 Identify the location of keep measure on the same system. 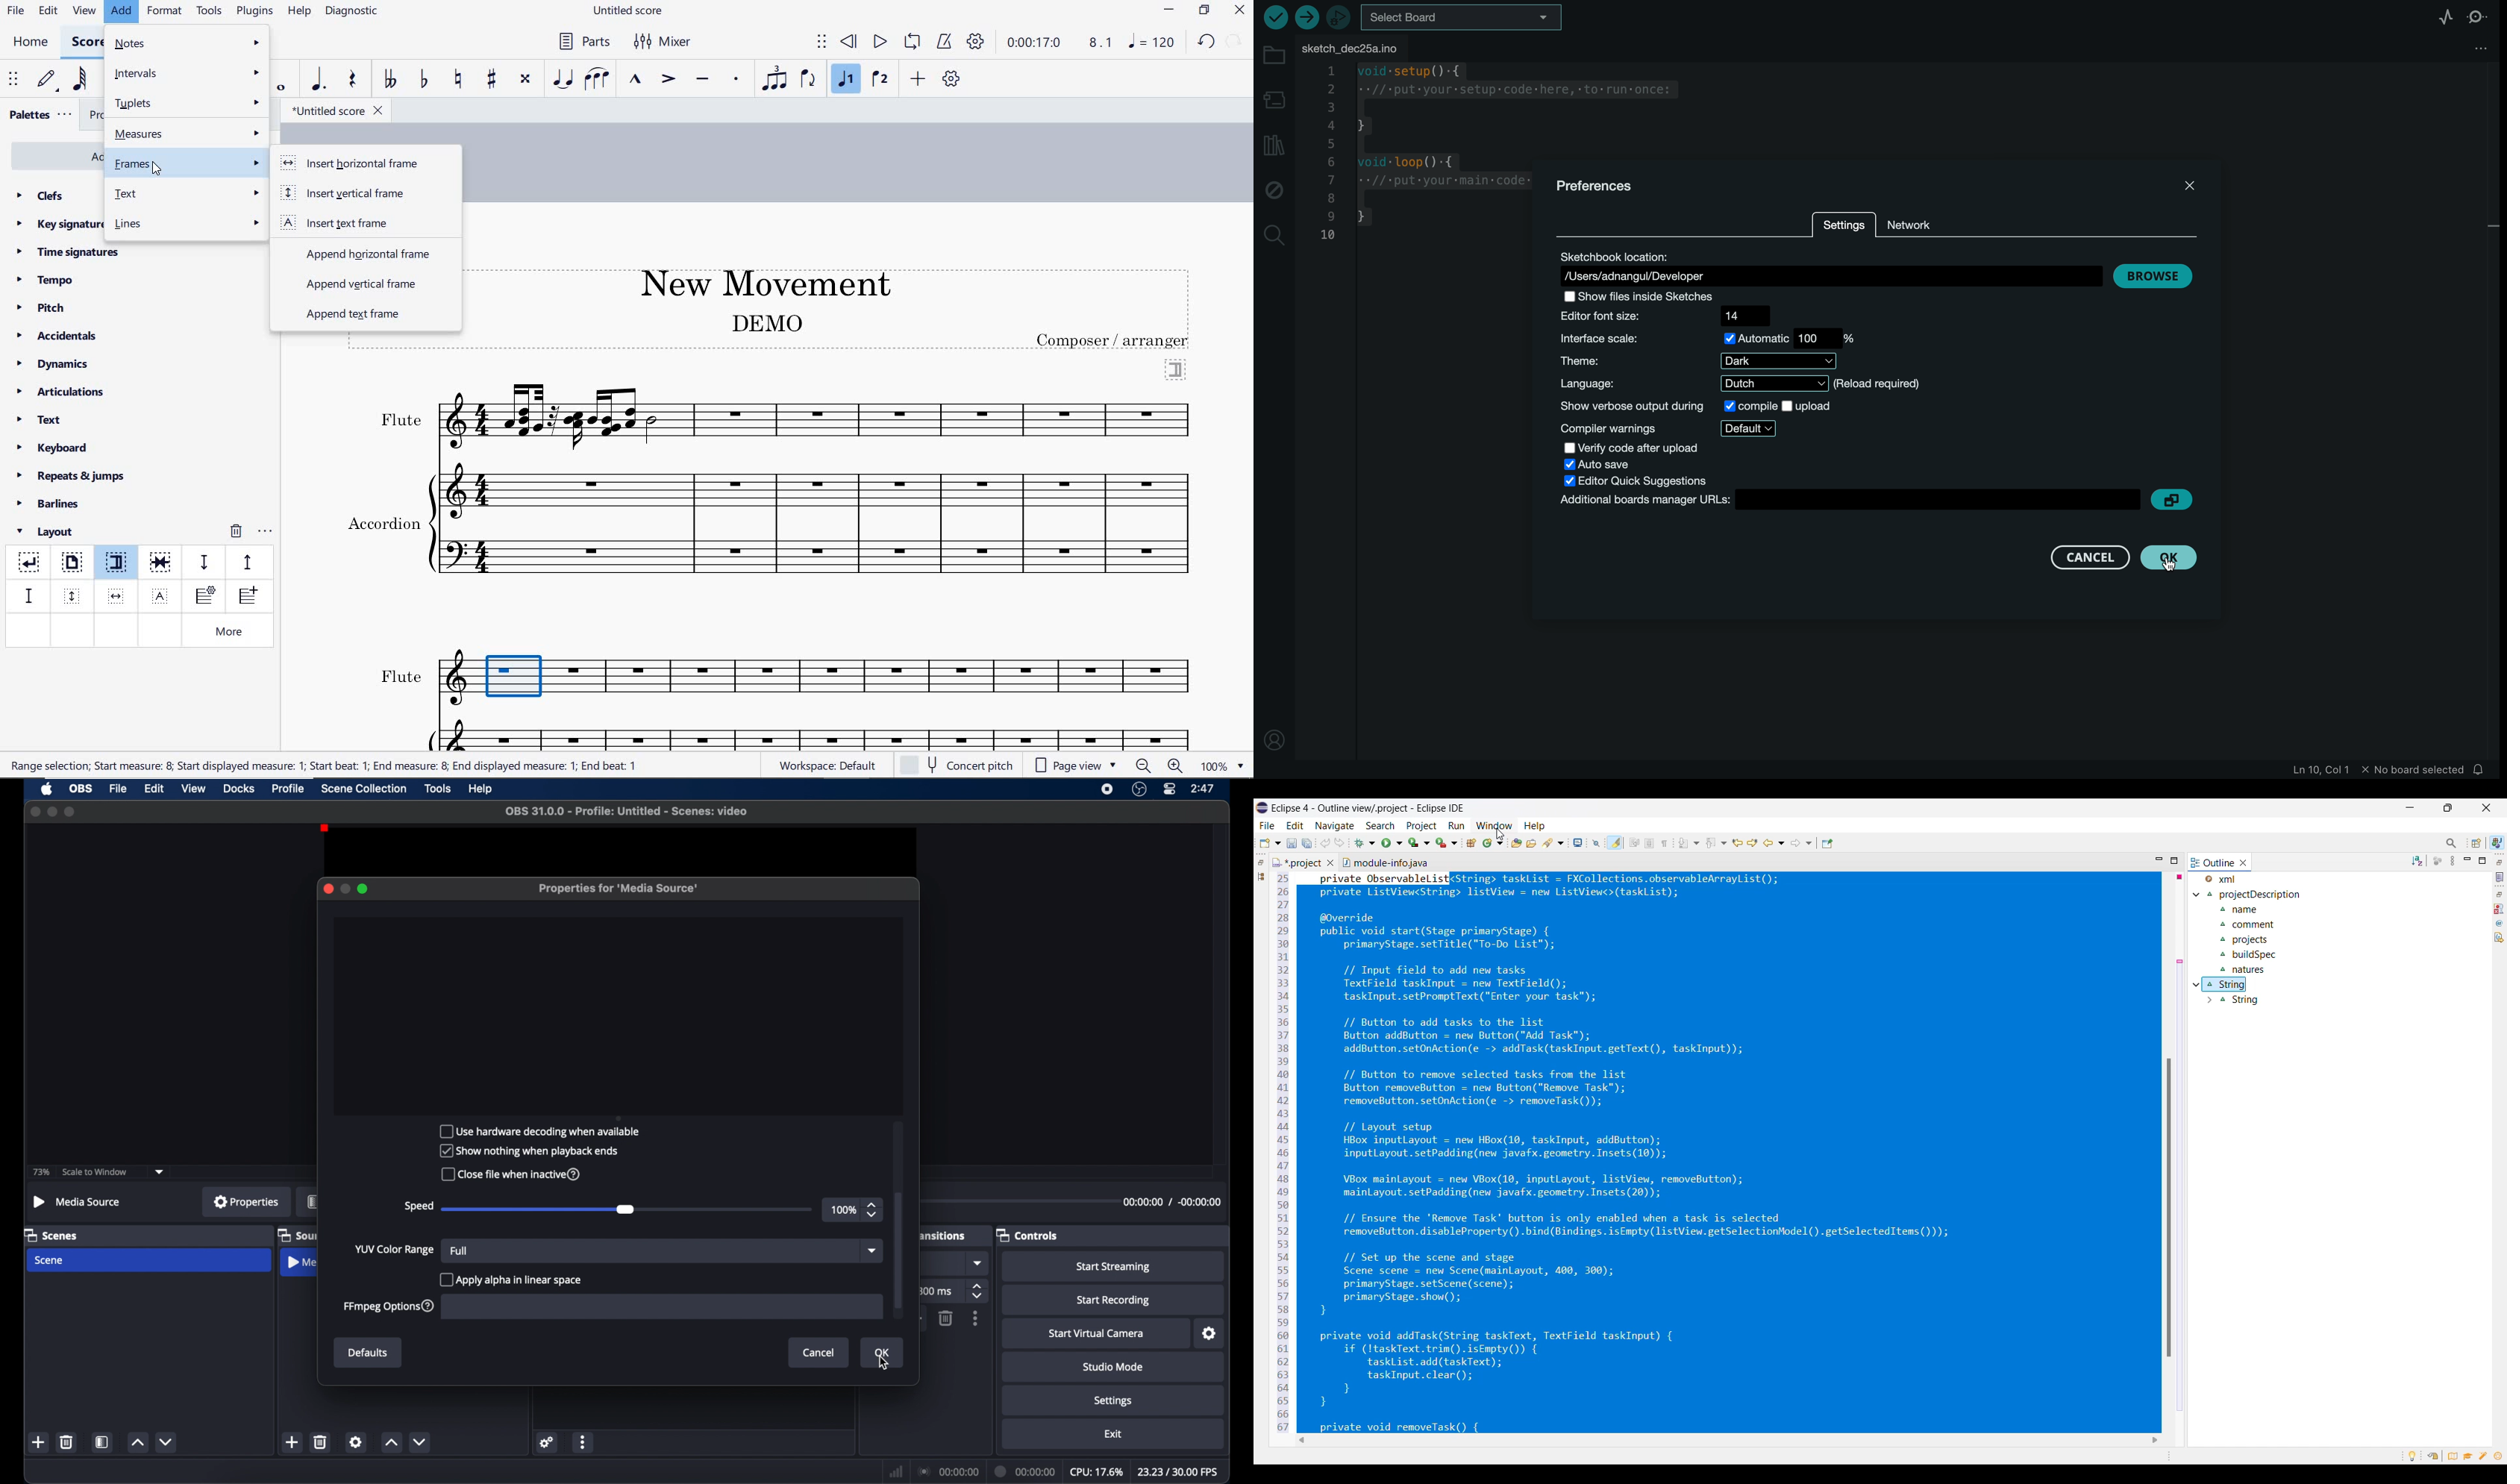
(162, 563).